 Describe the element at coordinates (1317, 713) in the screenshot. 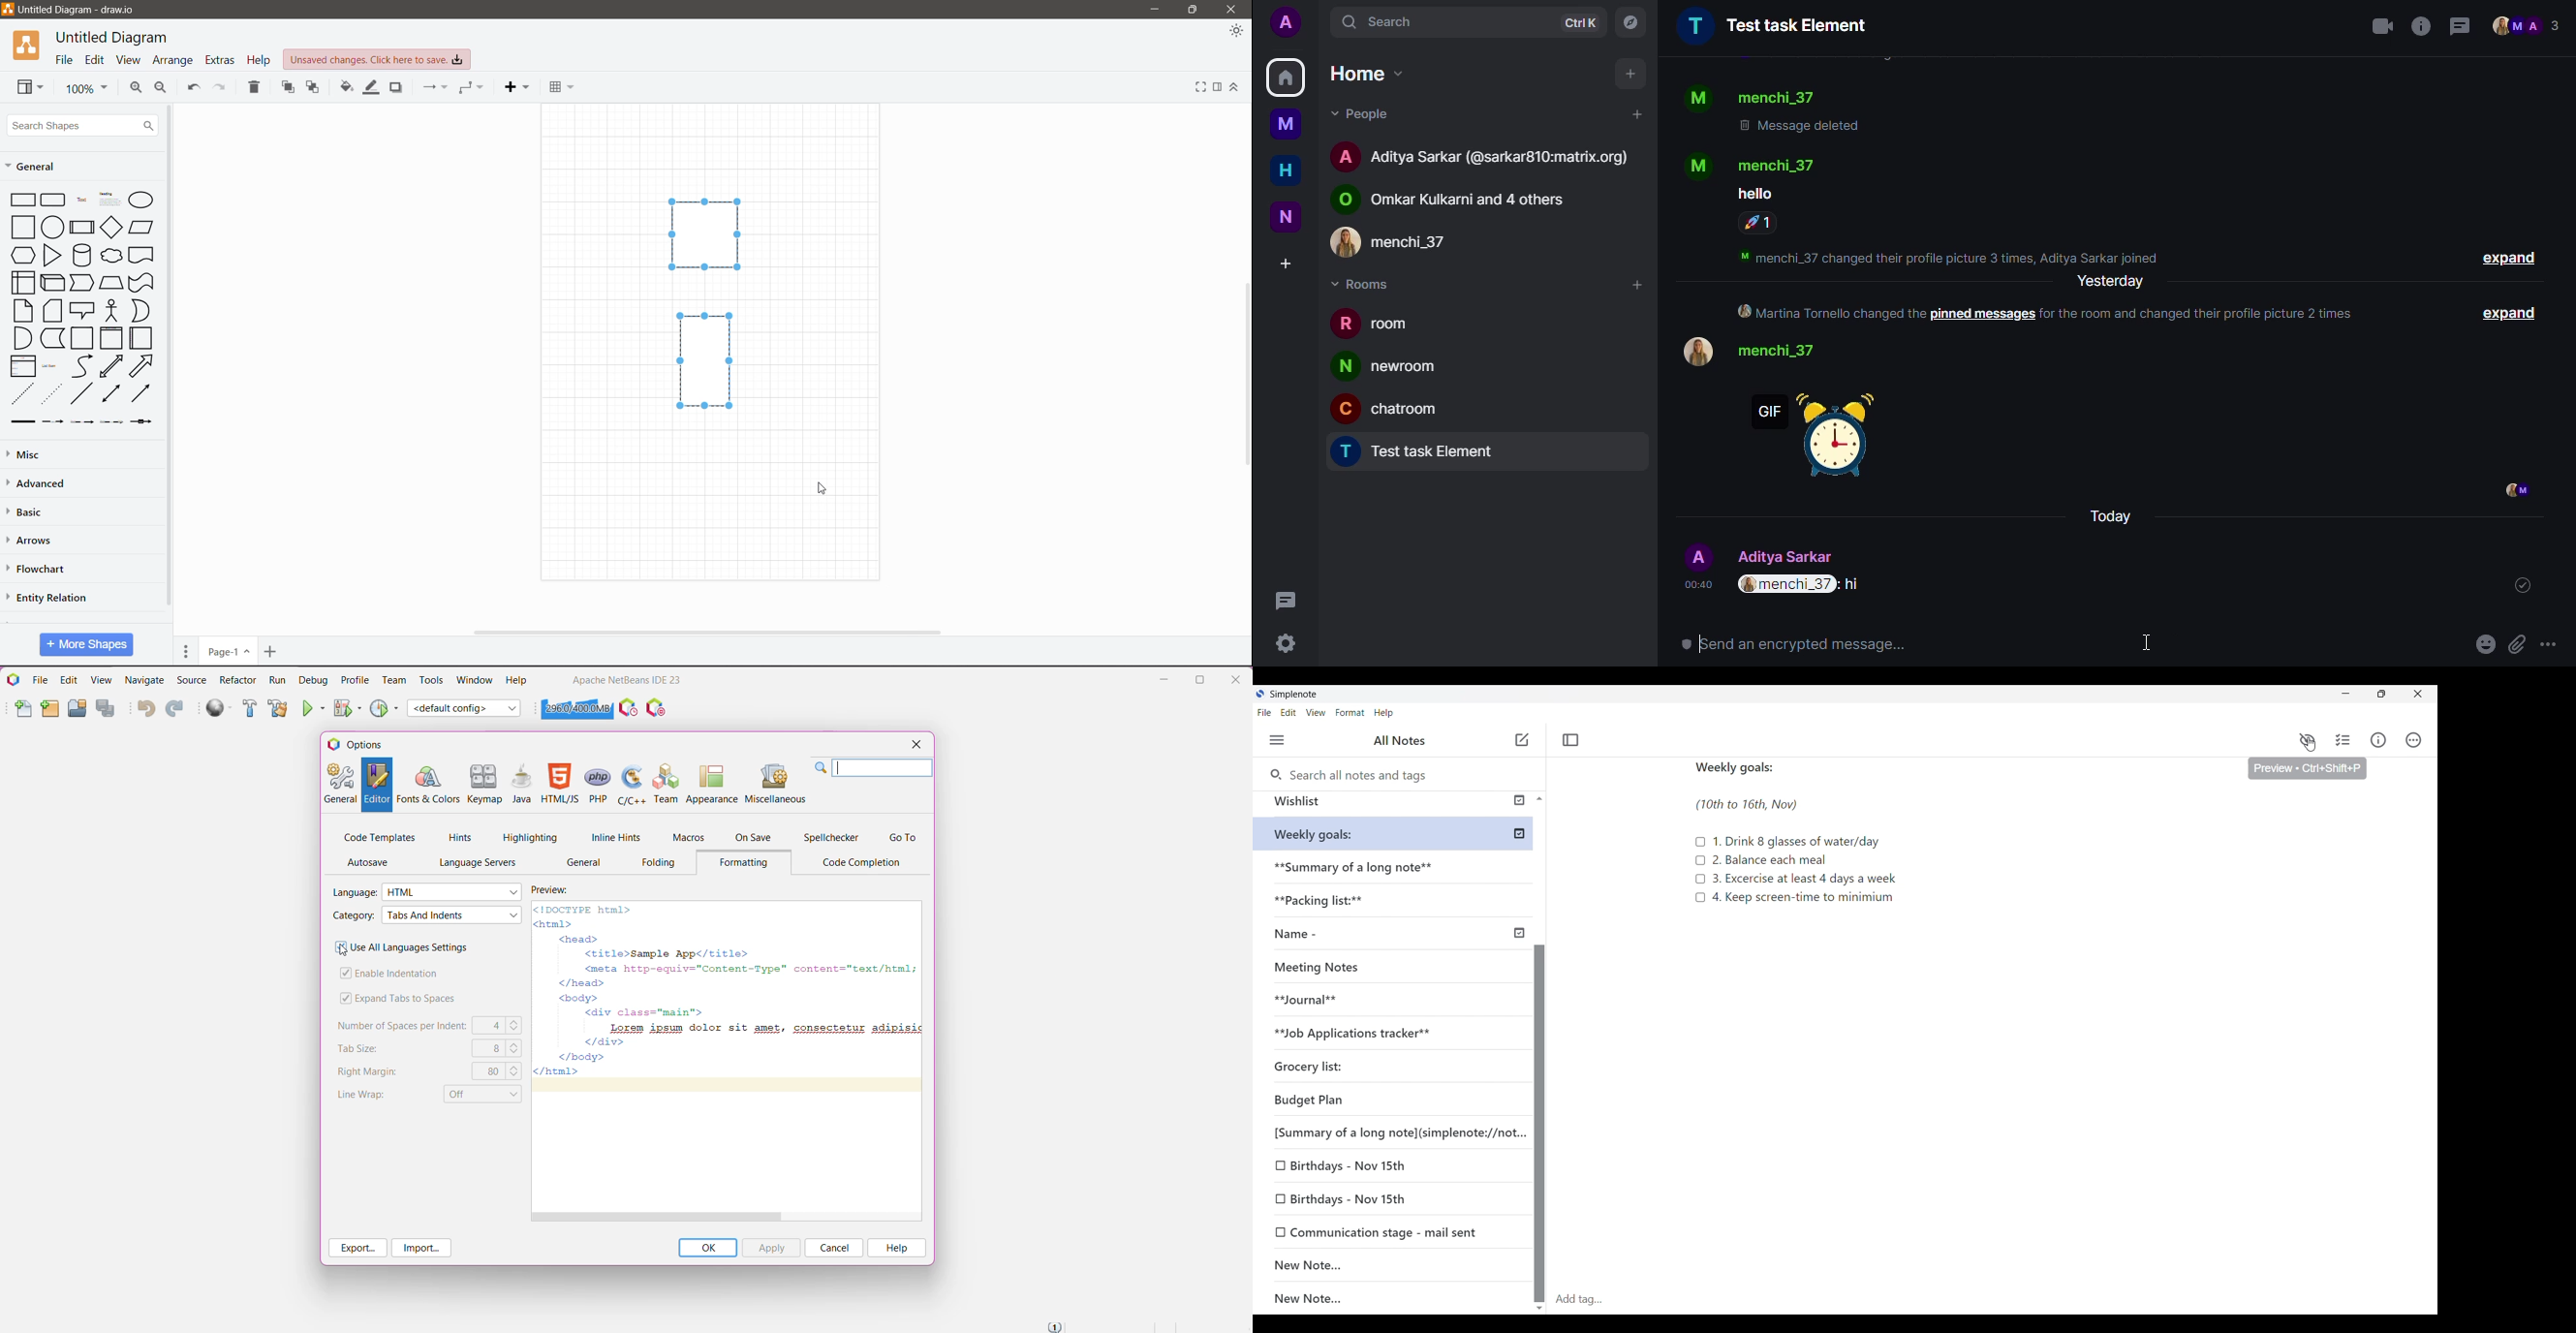

I see `View` at that location.